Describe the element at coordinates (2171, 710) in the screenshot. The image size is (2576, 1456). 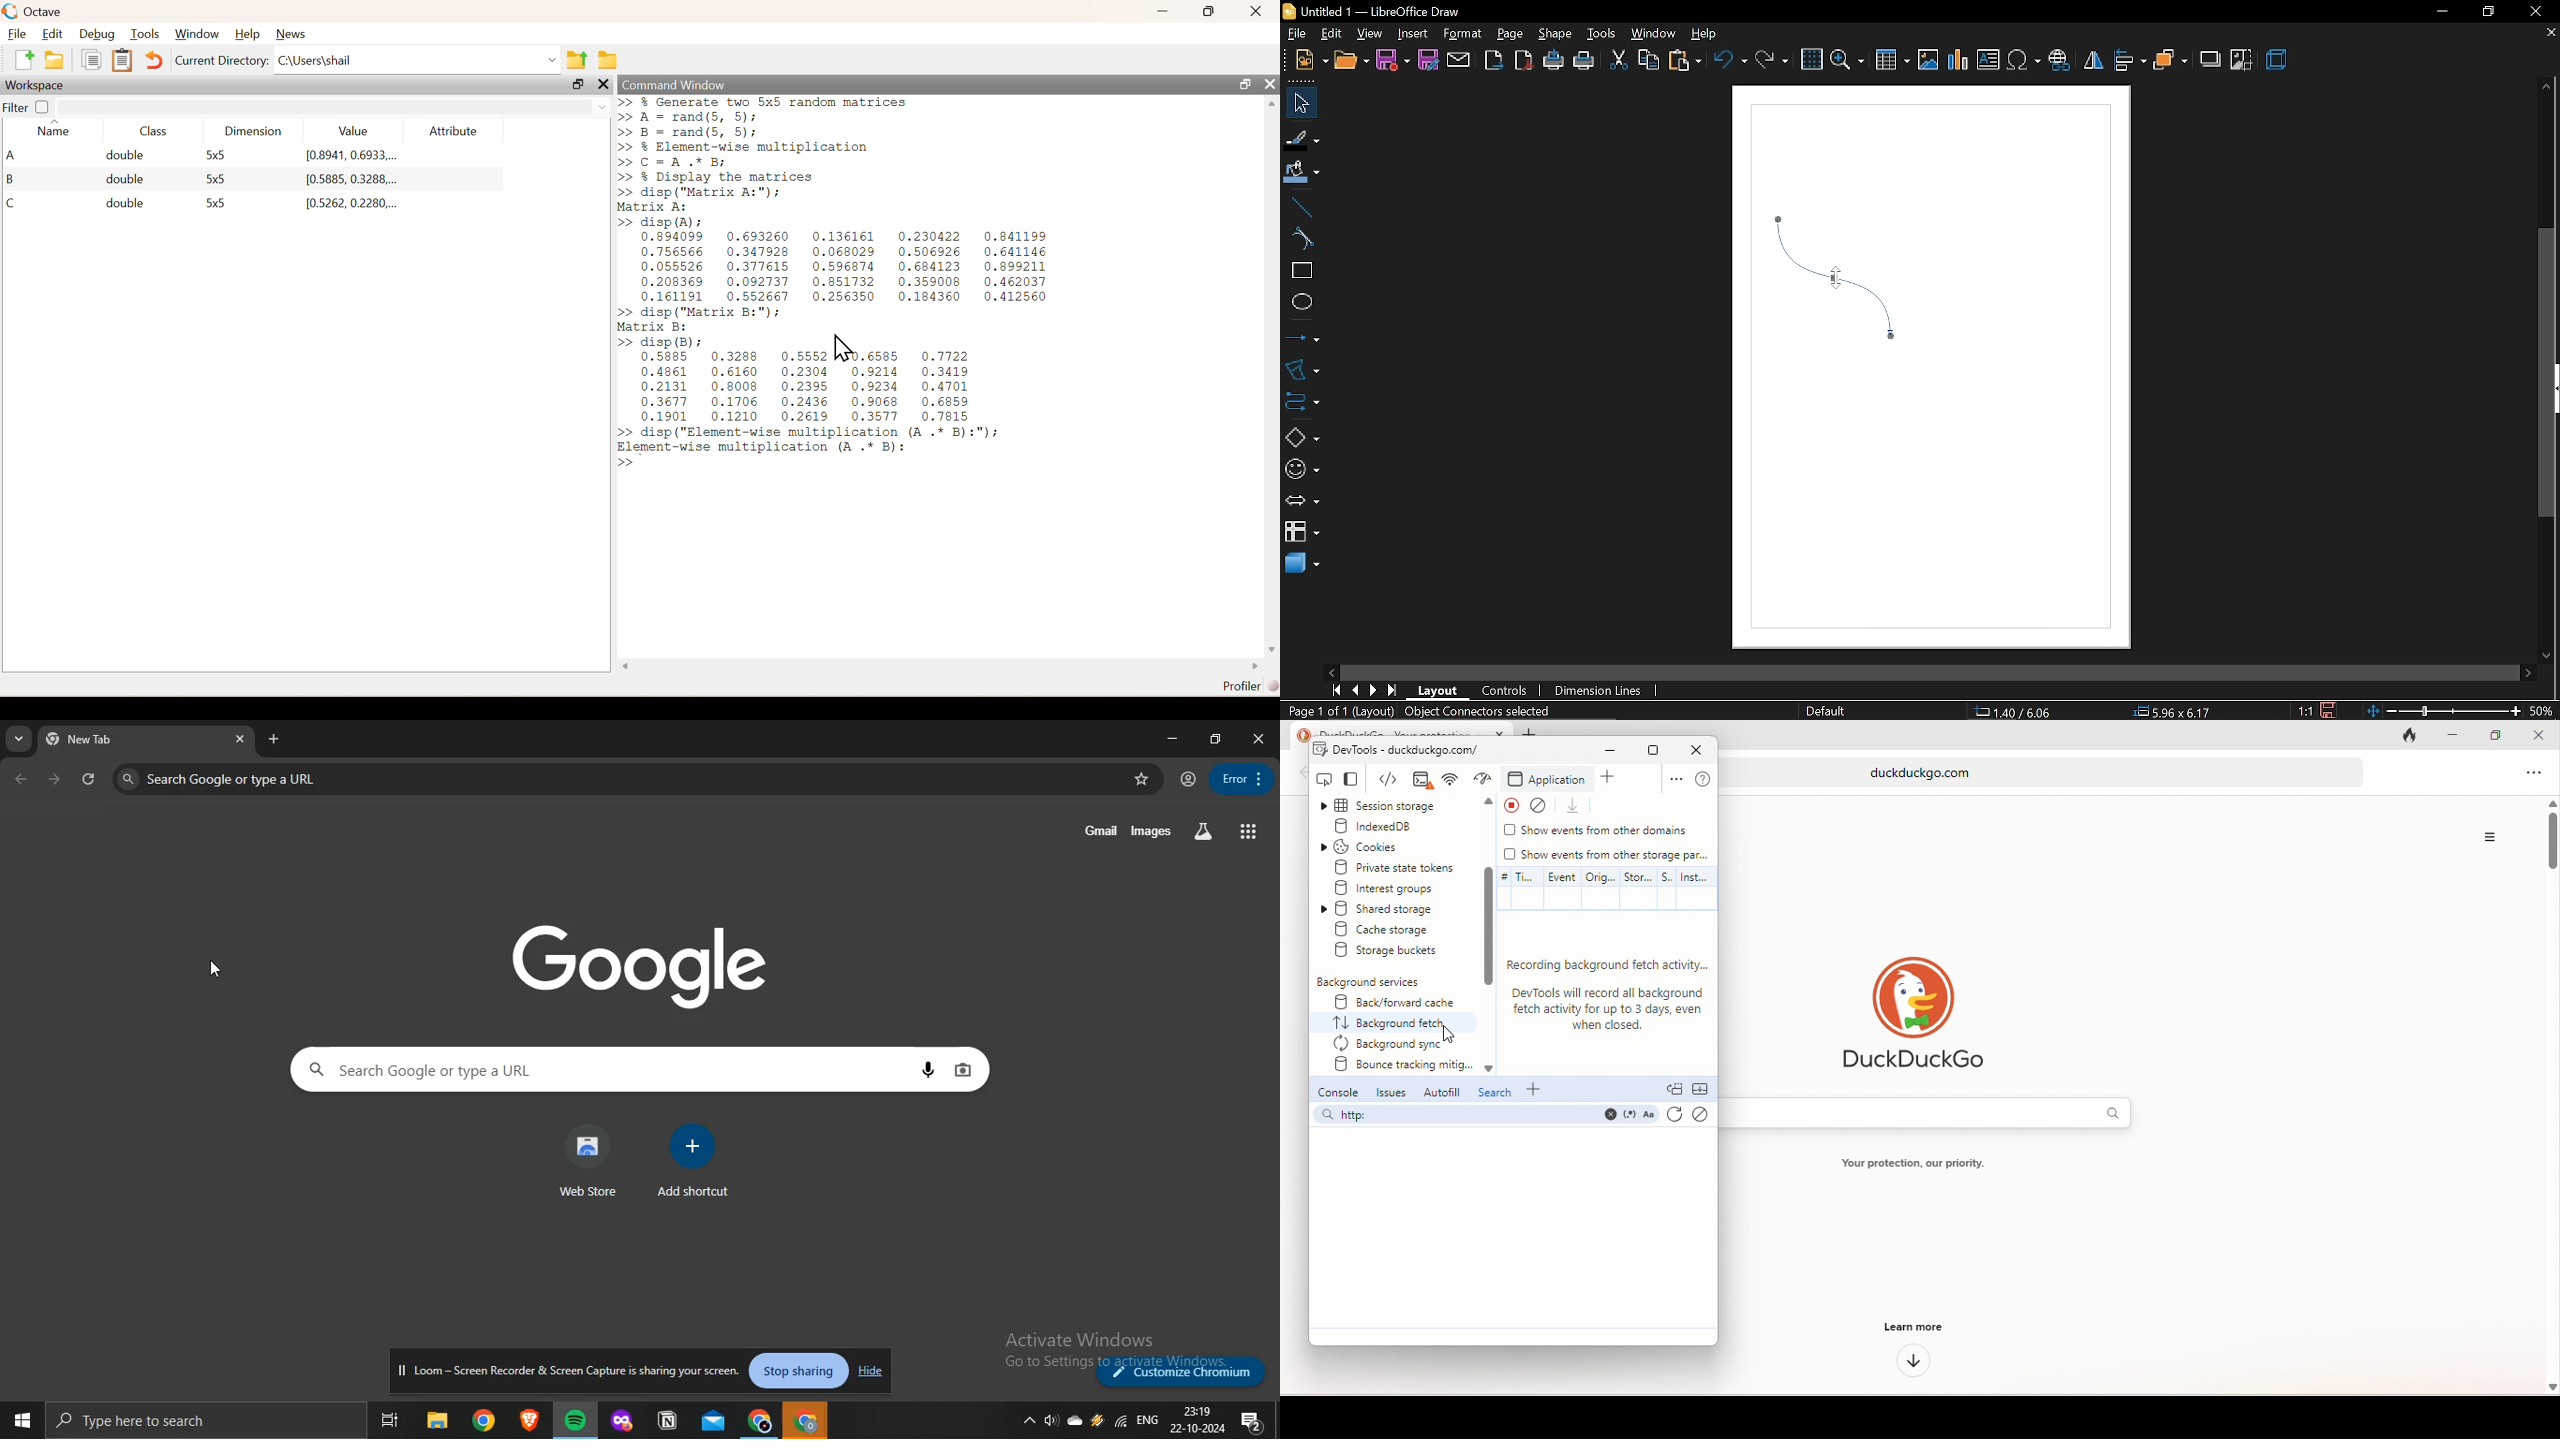
I see `5.96x6.17` at that location.